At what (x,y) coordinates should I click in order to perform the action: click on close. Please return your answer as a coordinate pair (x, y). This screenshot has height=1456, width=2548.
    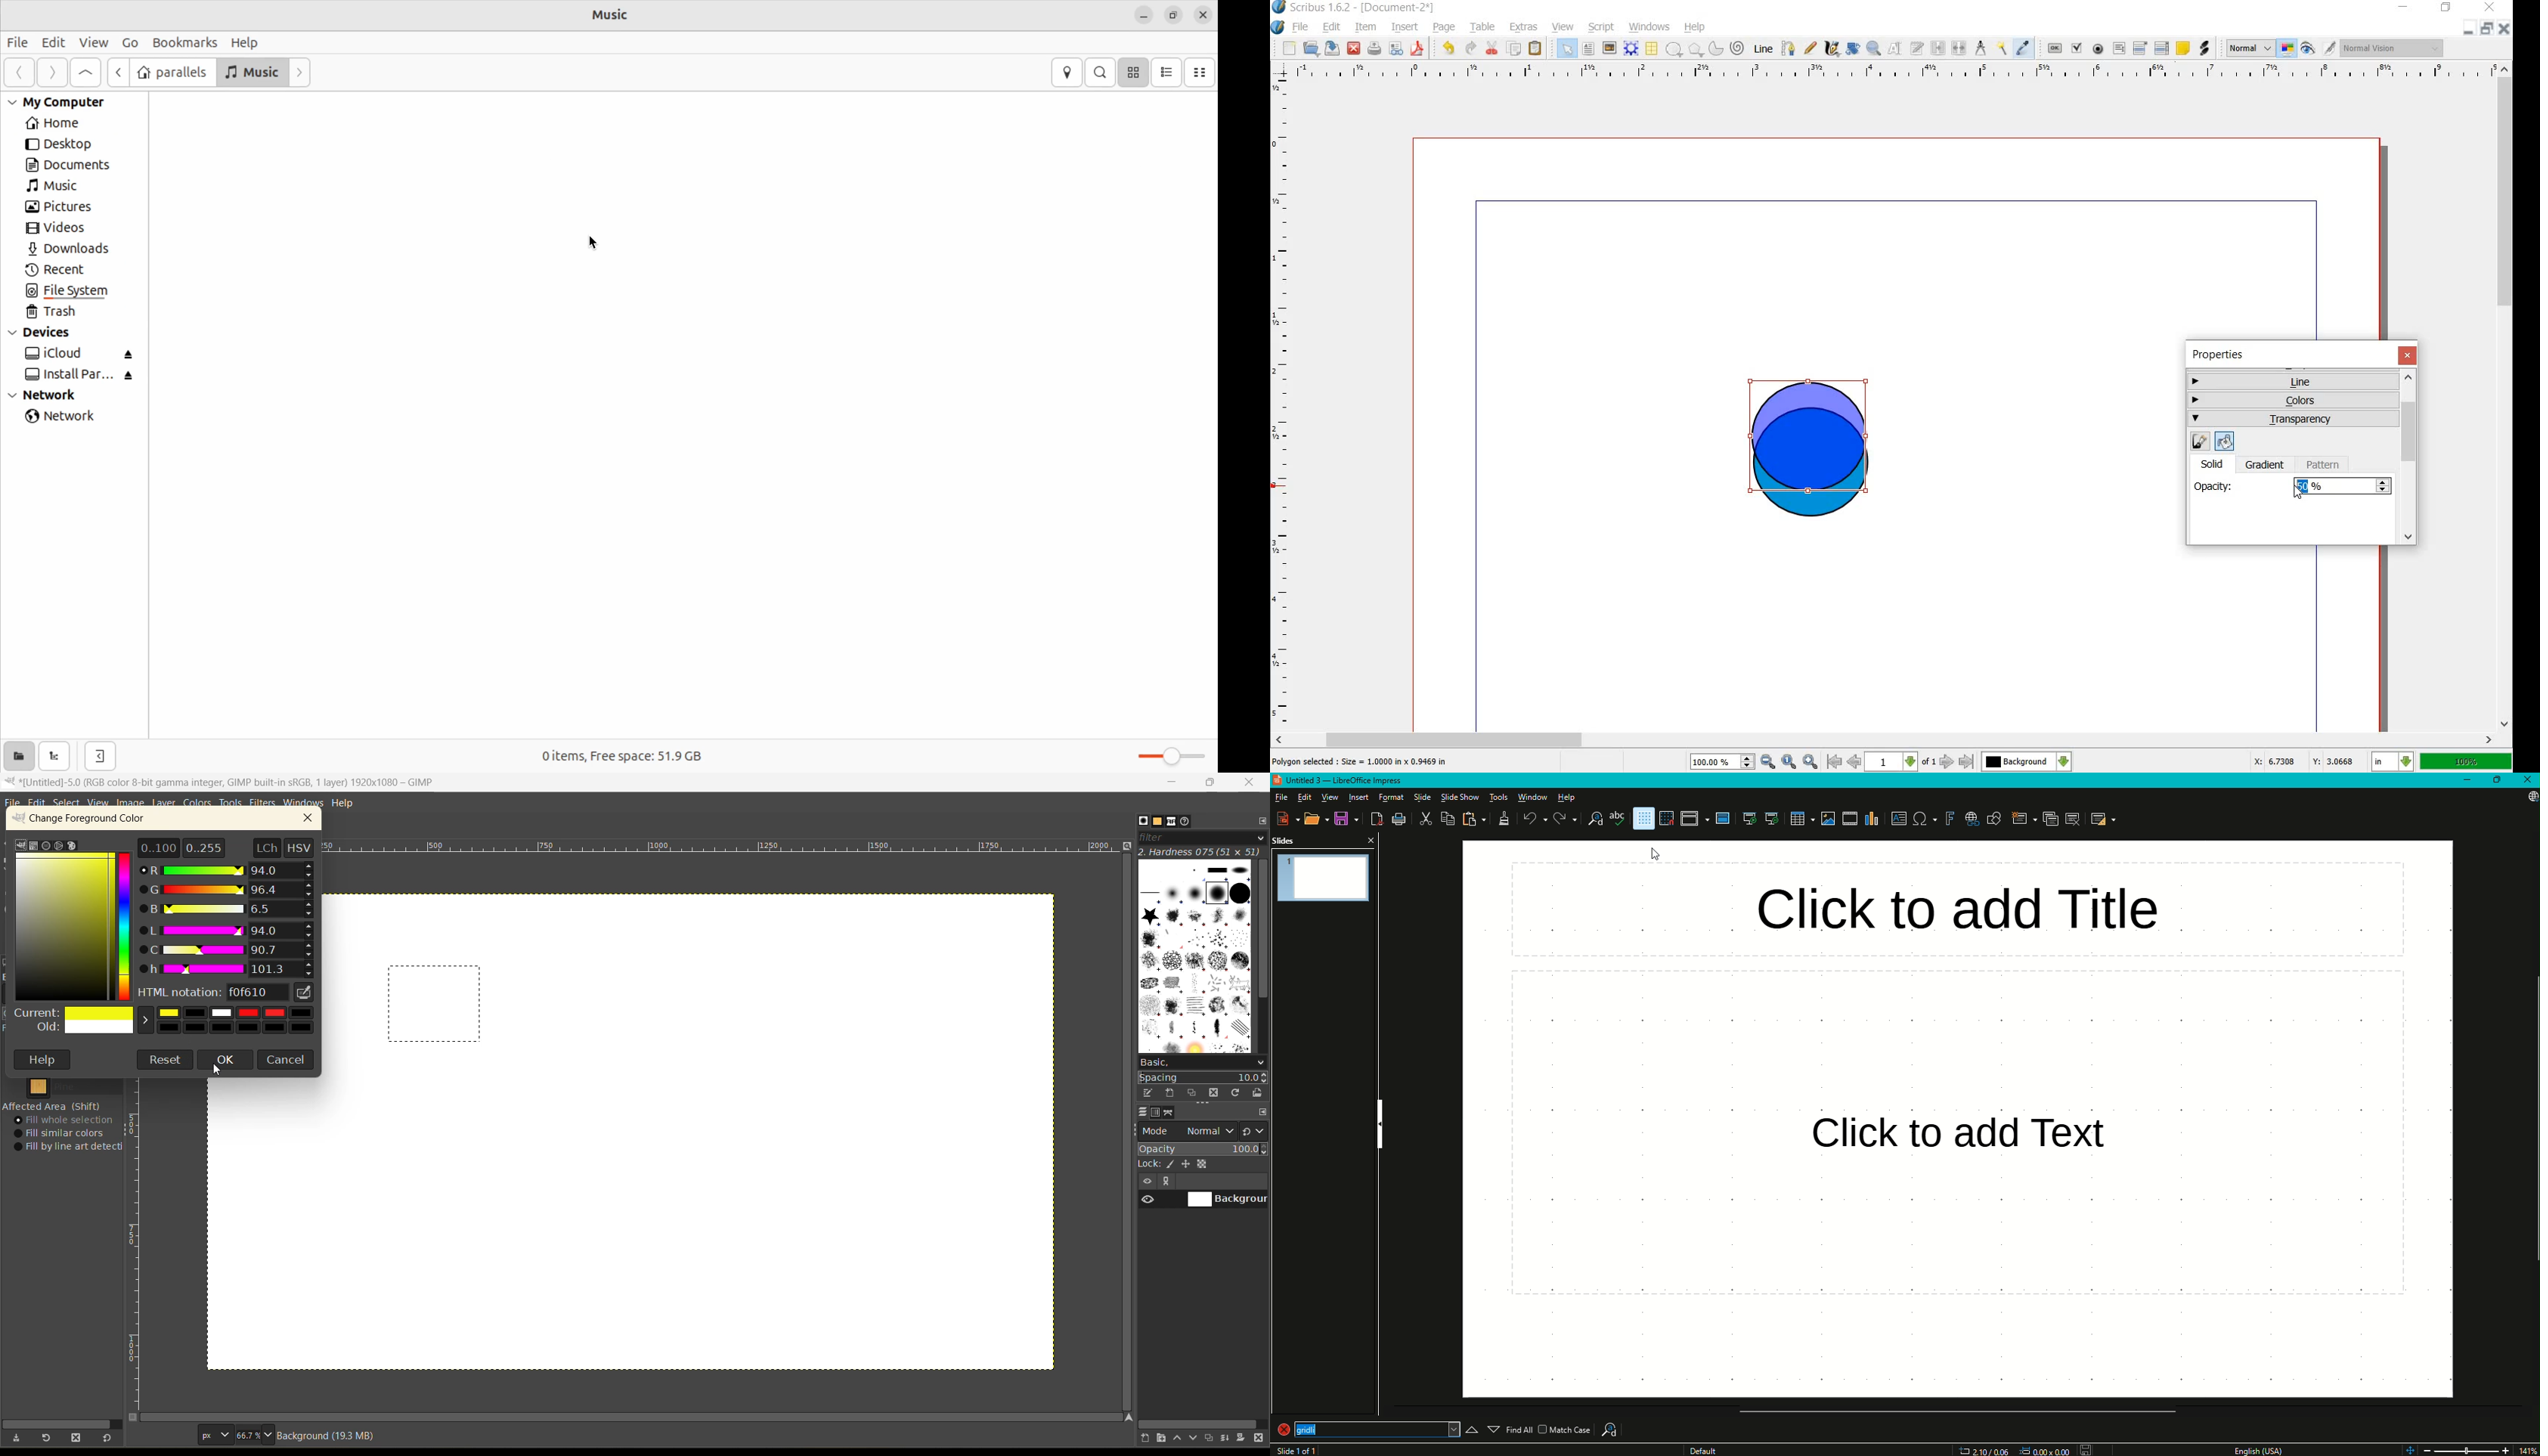
    Looking at the image, I should click on (2493, 7).